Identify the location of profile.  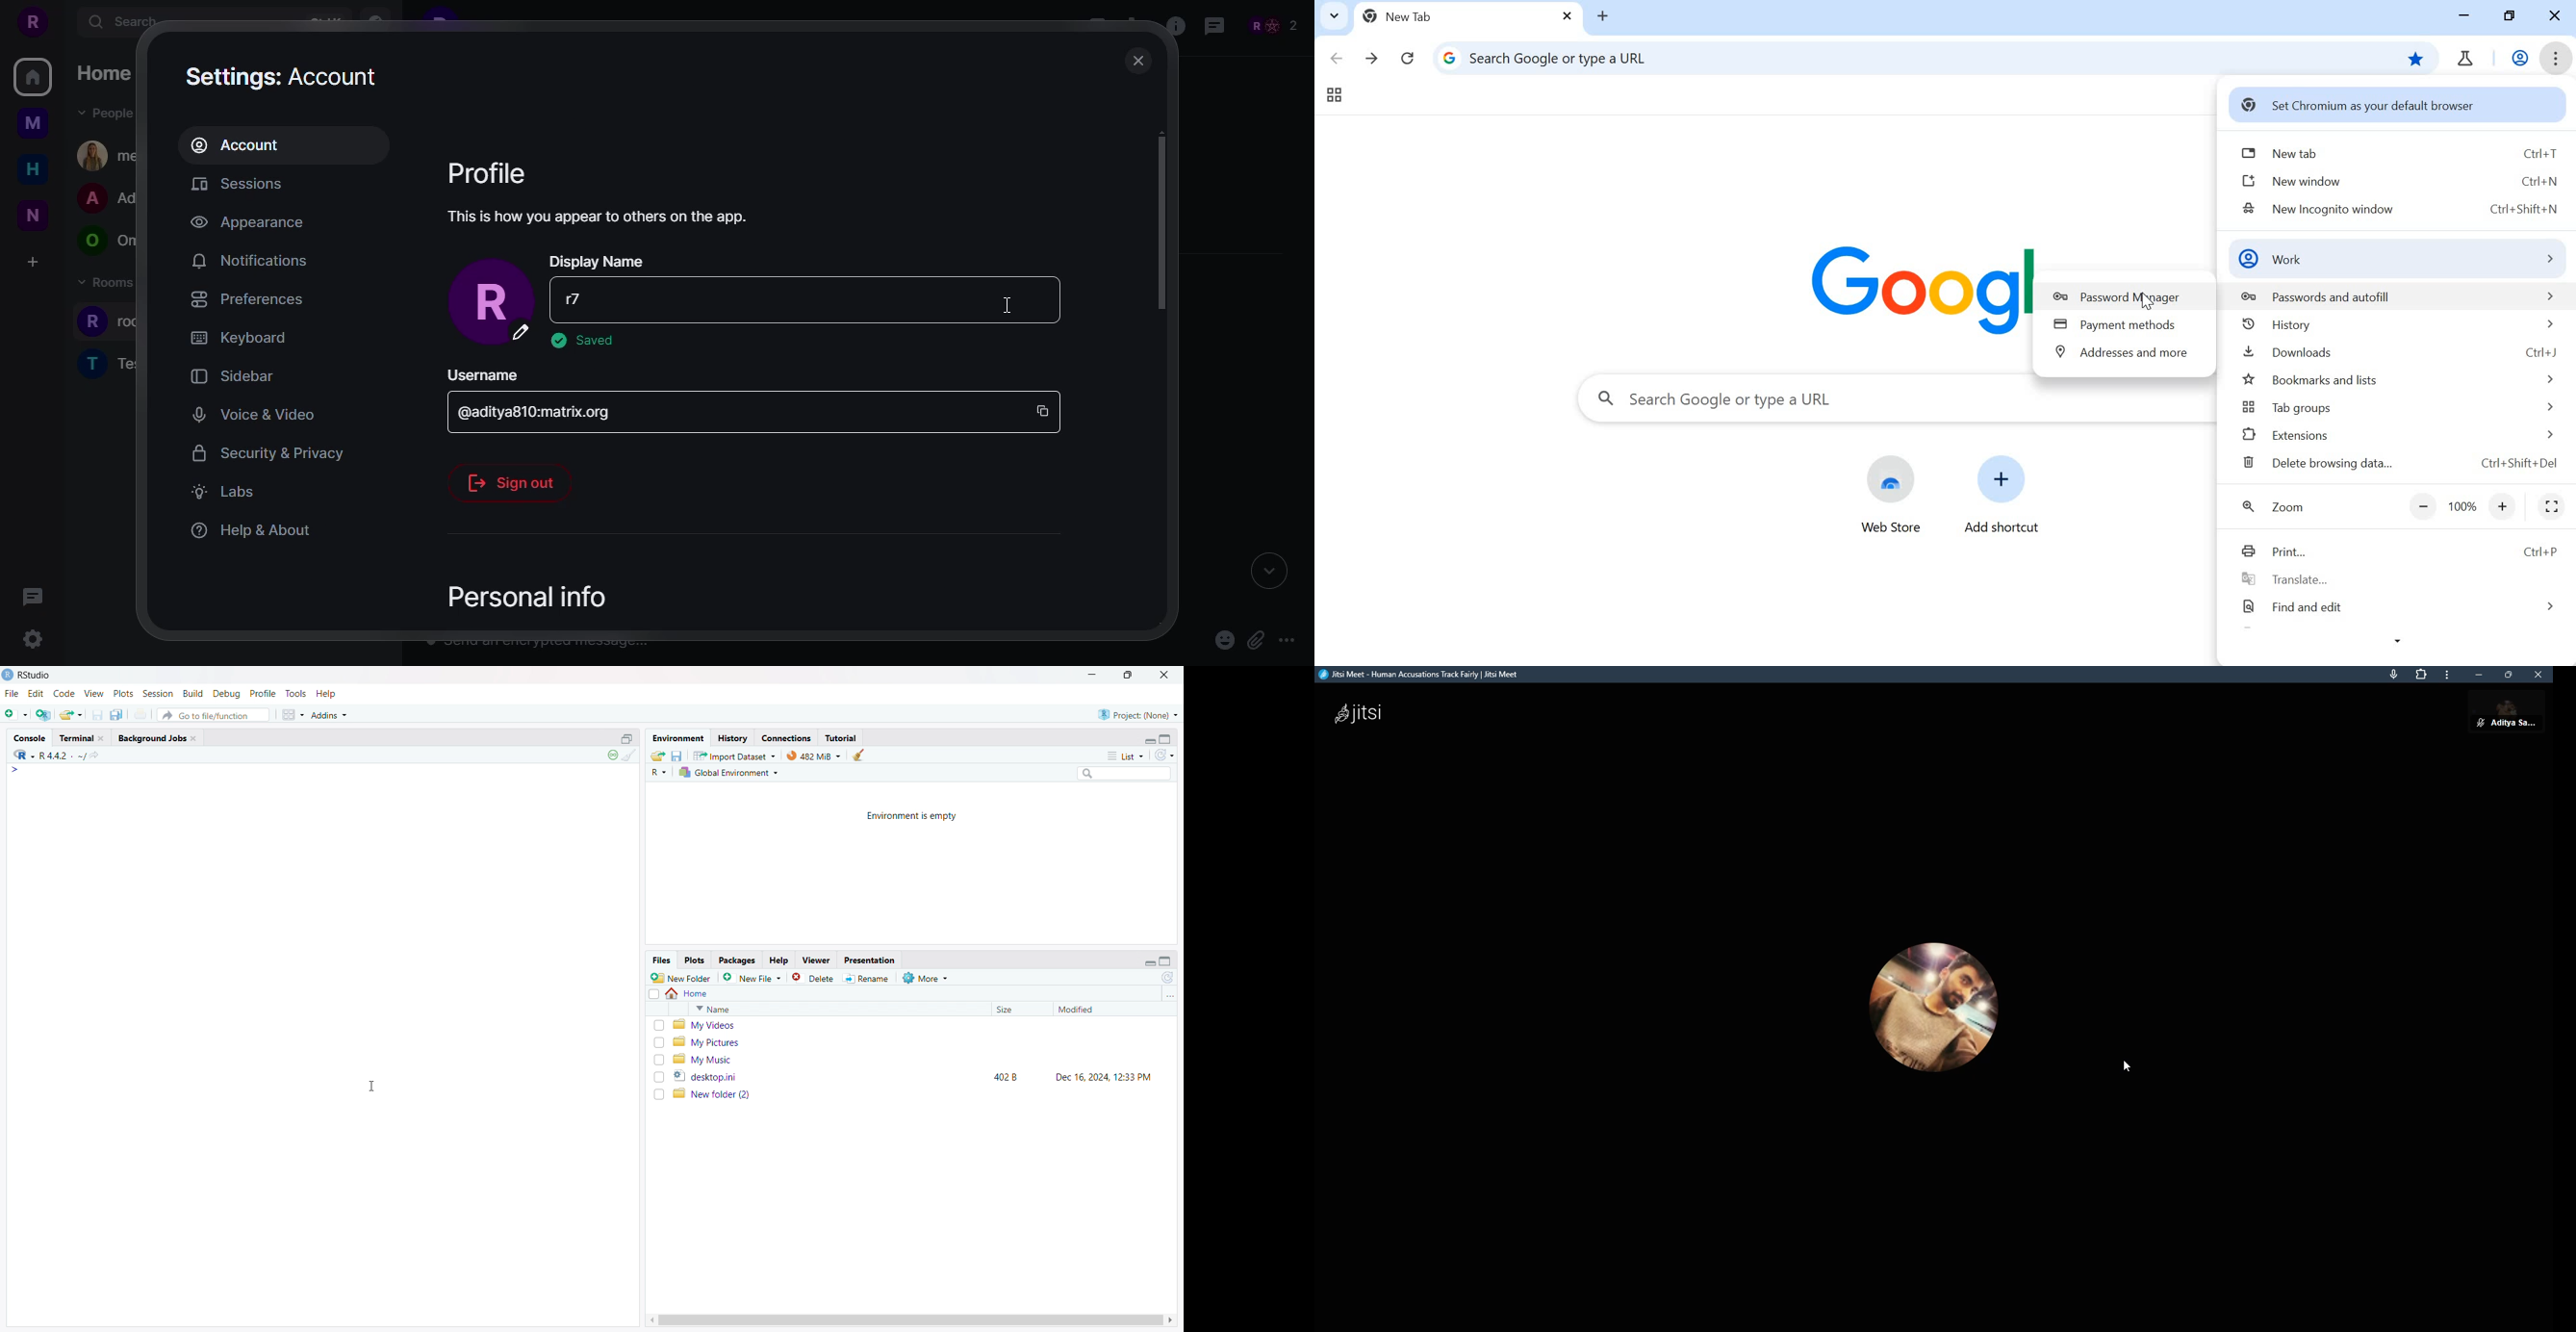
(31, 23).